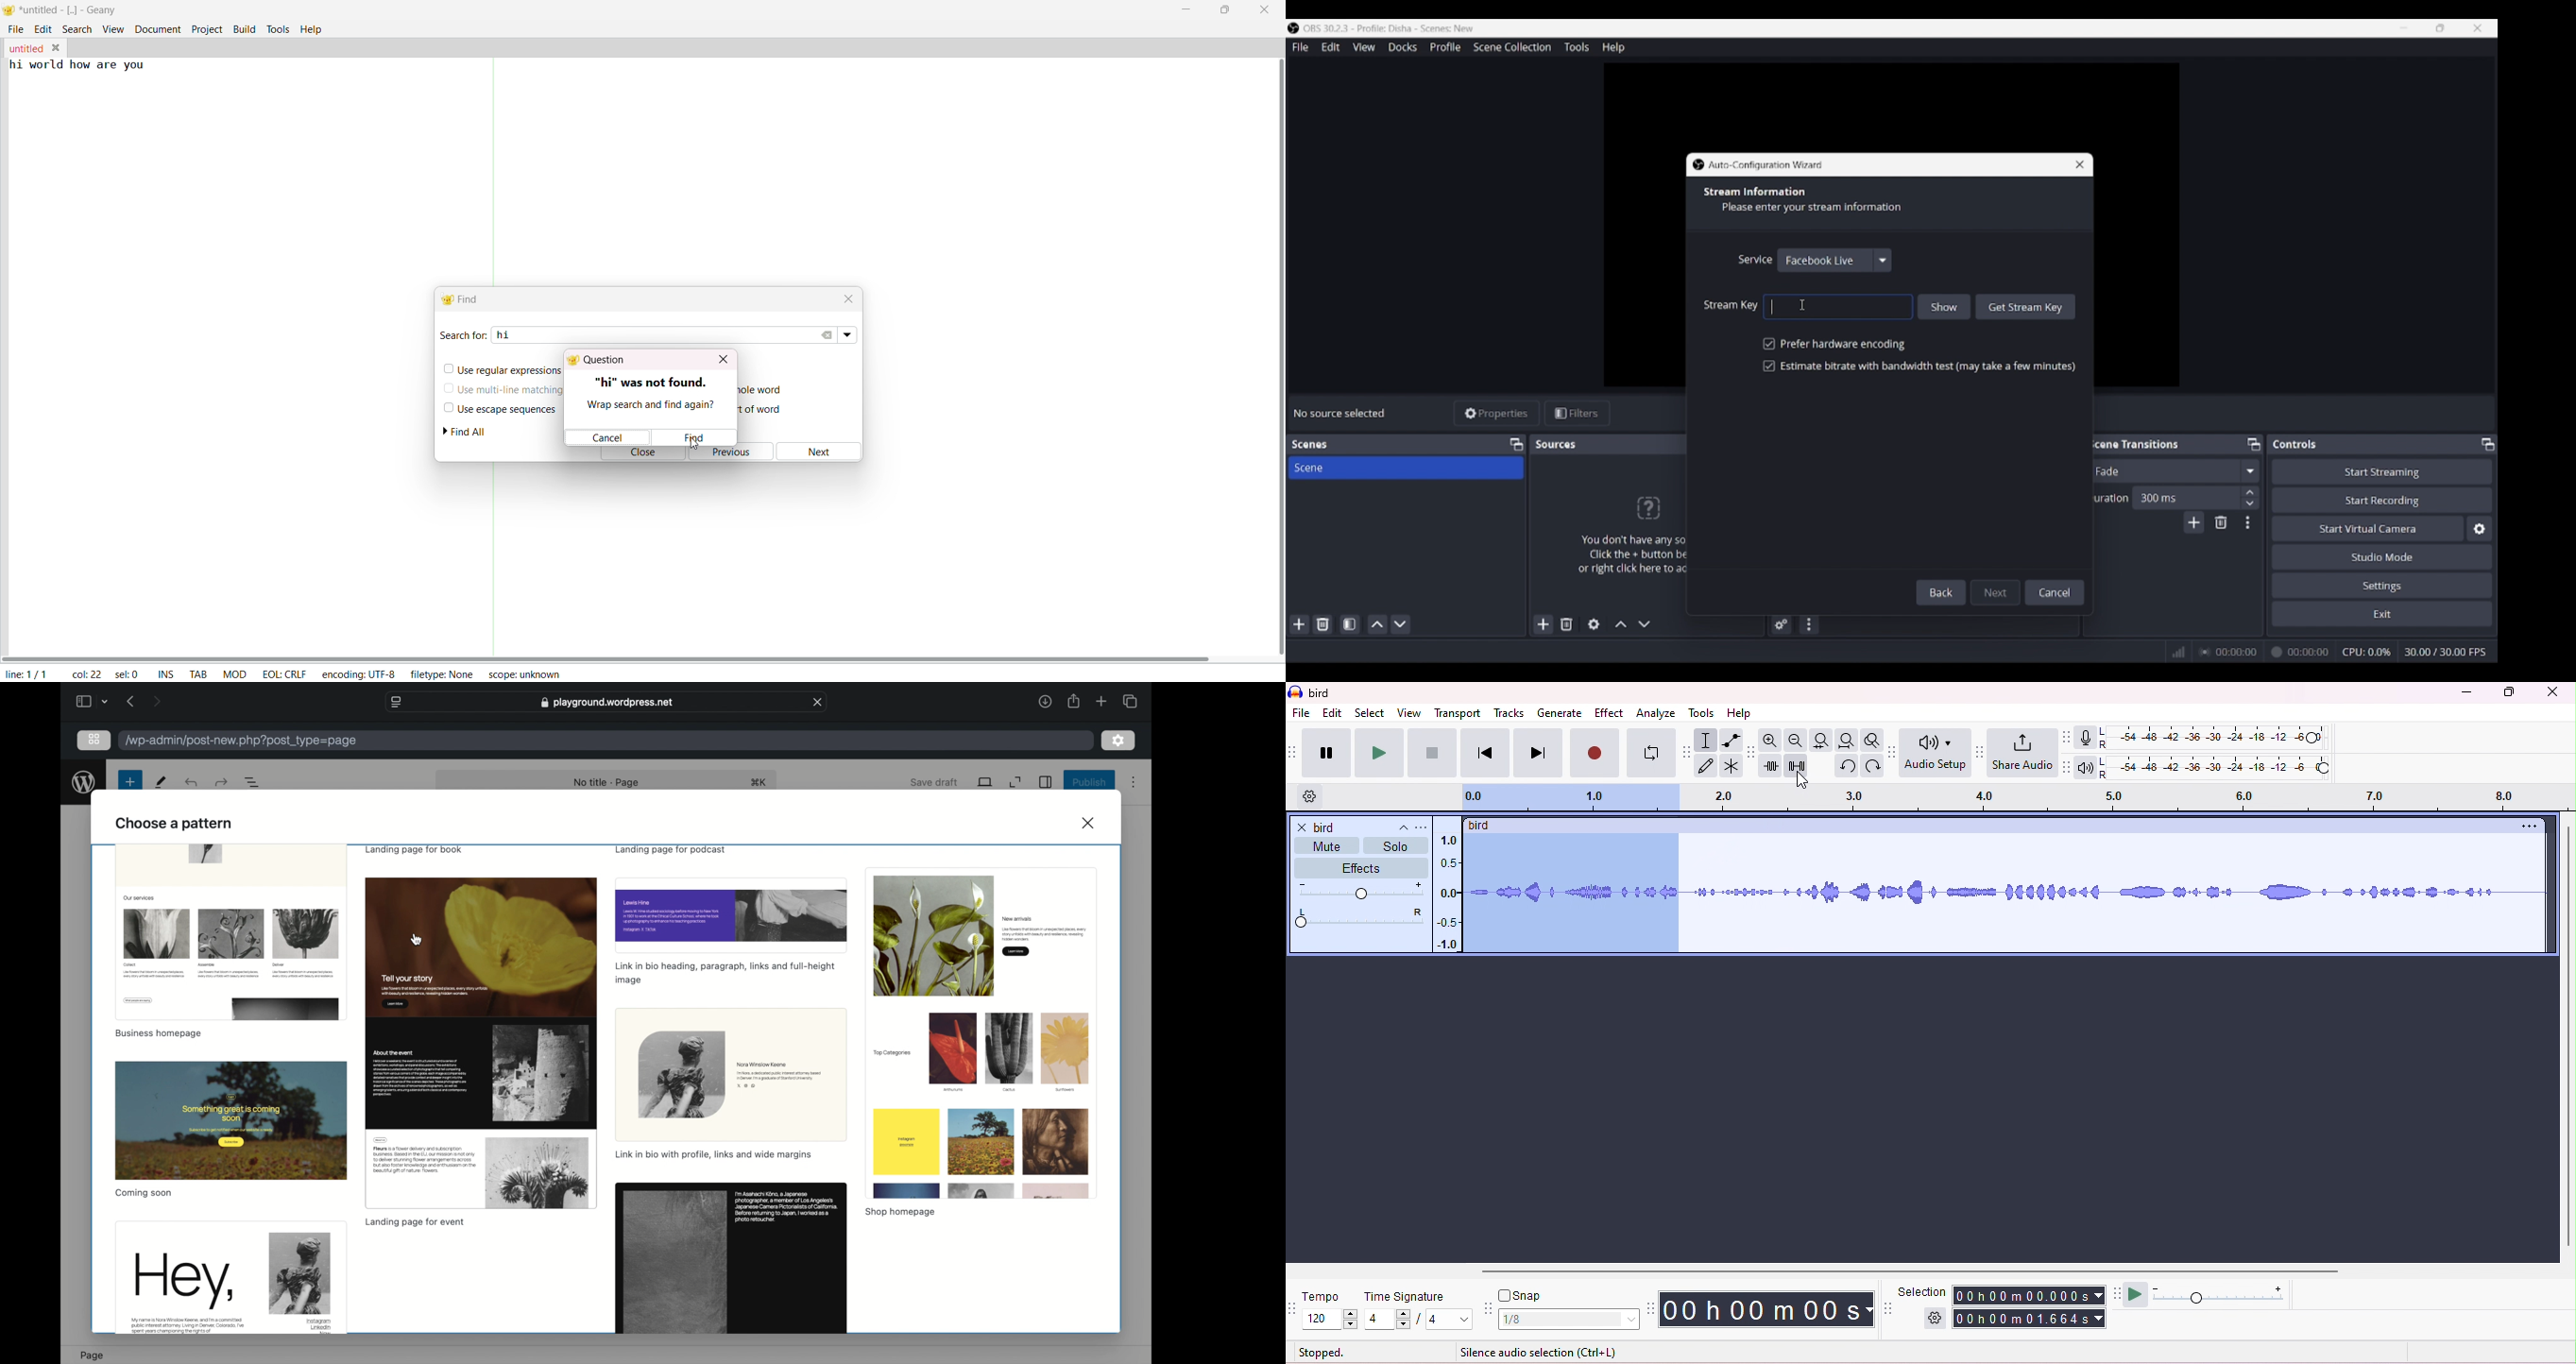  What do you see at coordinates (2055, 591) in the screenshot?
I see `Cancel` at bounding box center [2055, 591].